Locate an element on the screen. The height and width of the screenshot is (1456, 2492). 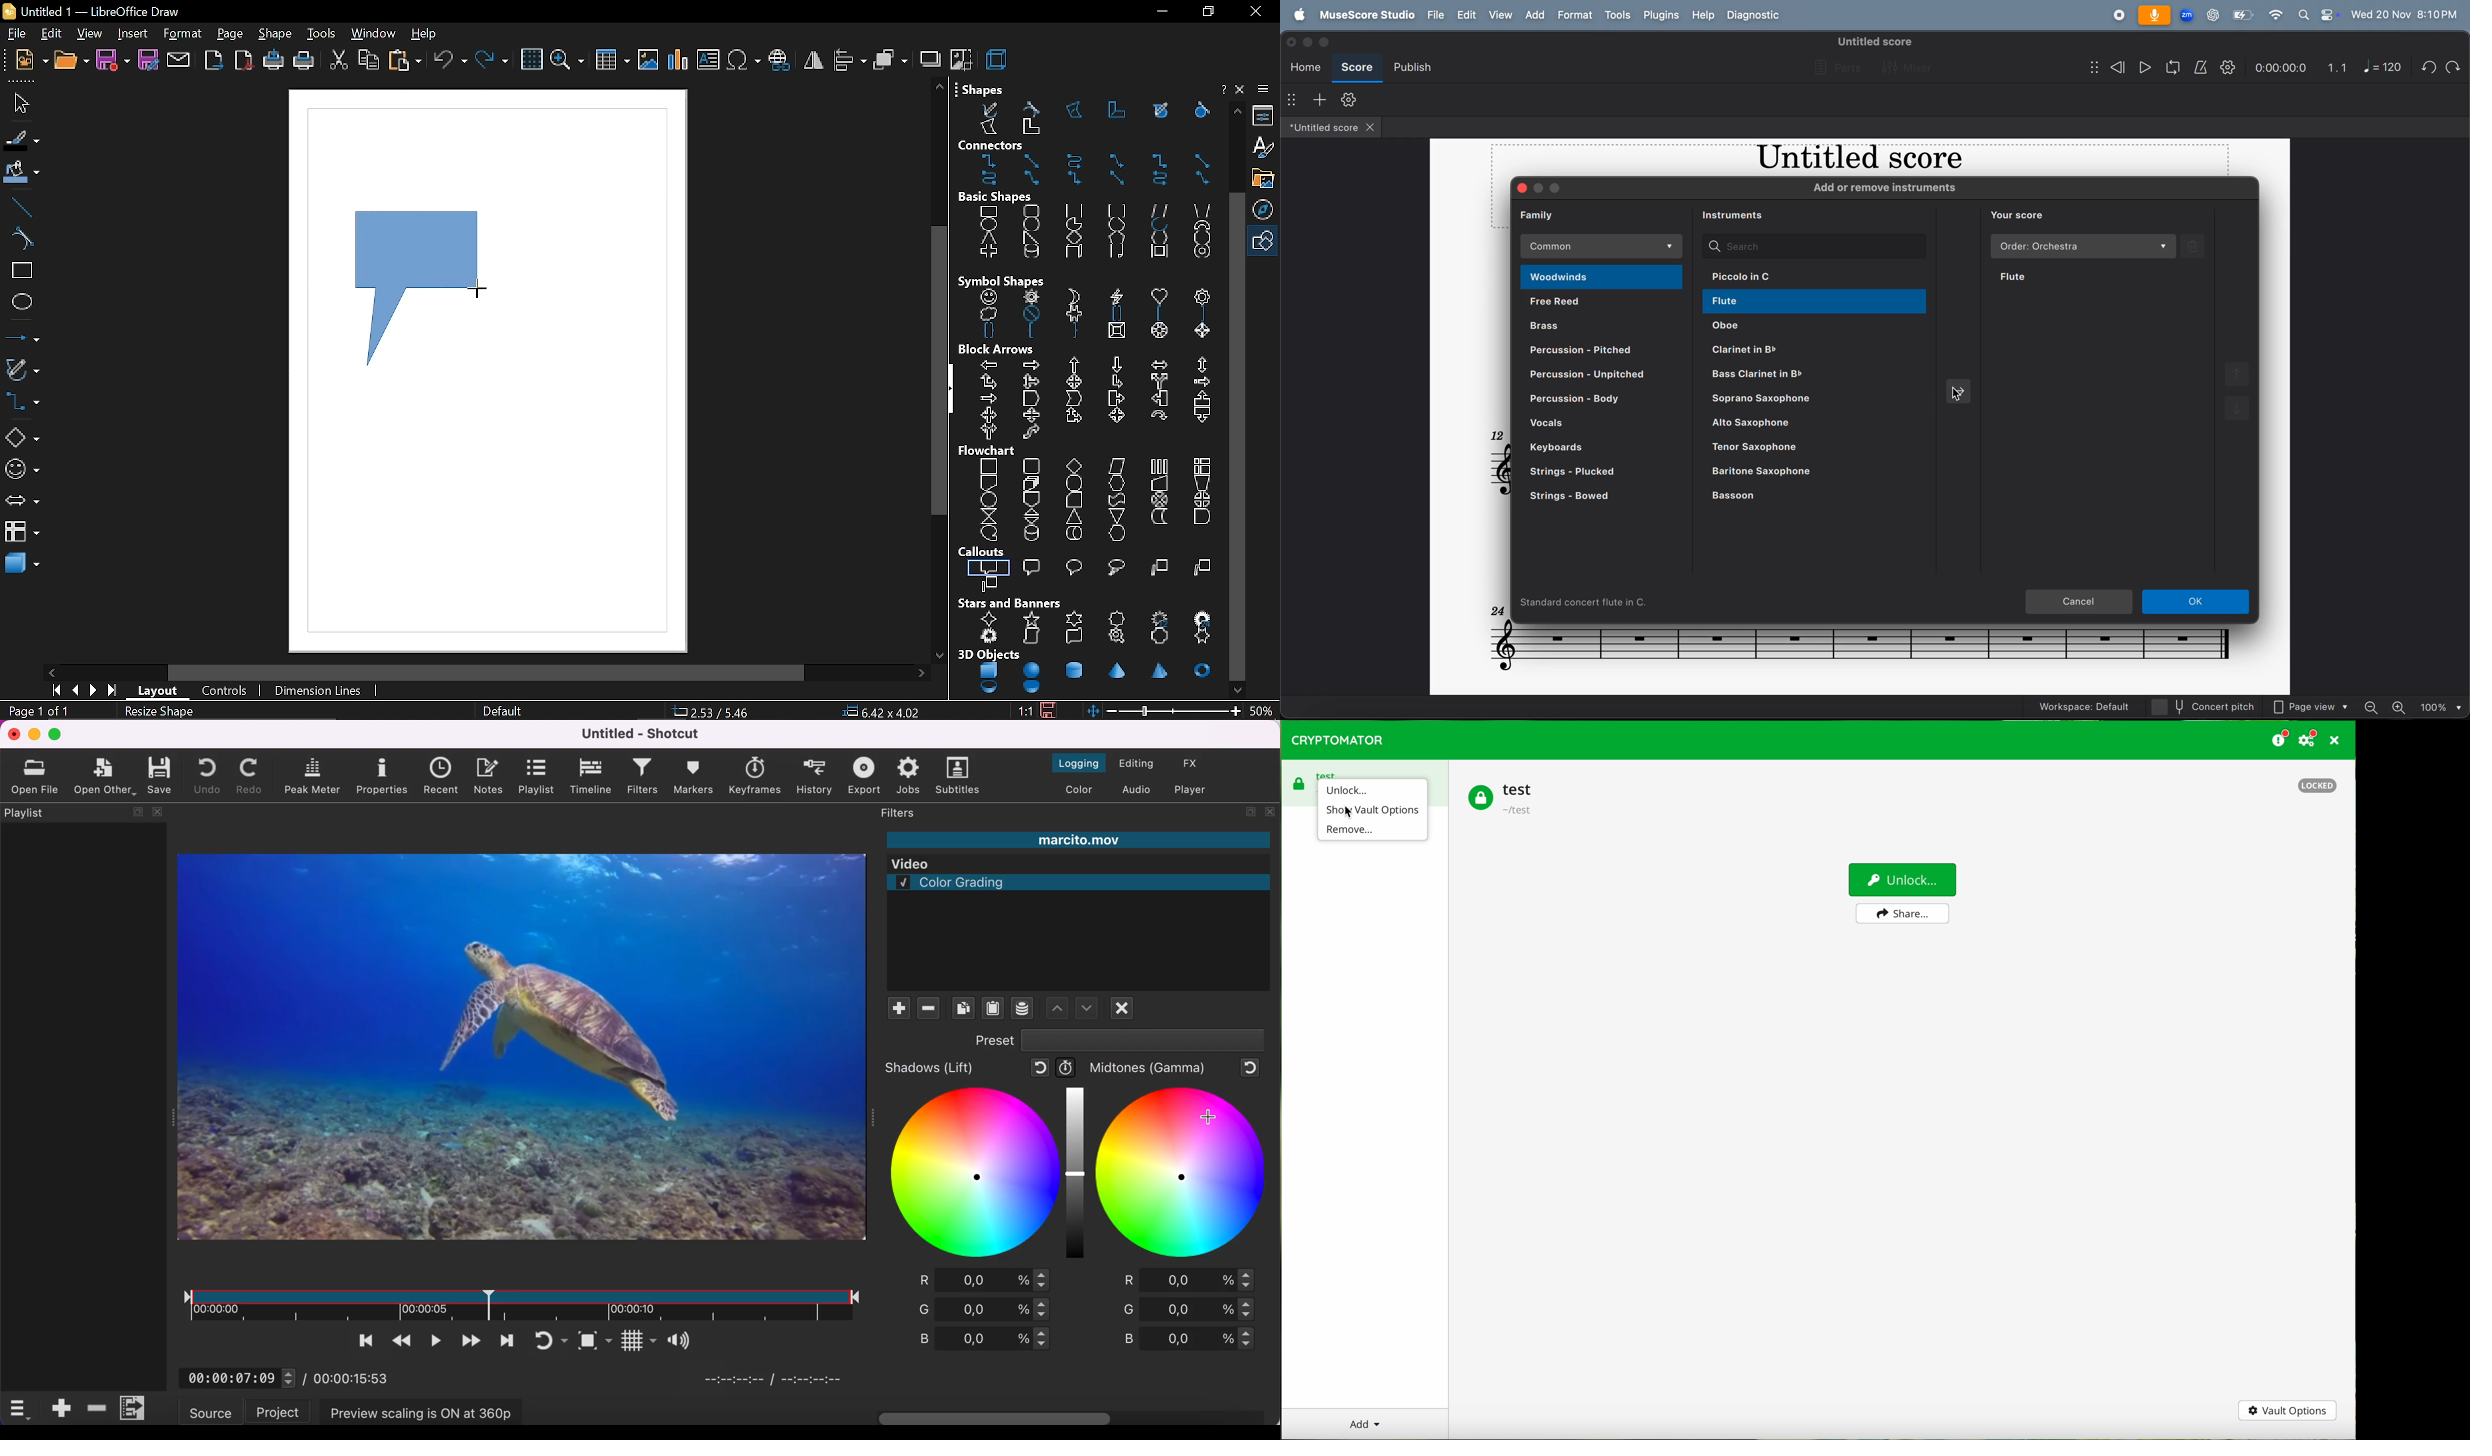
striped right arrow is located at coordinates (1202, 382).